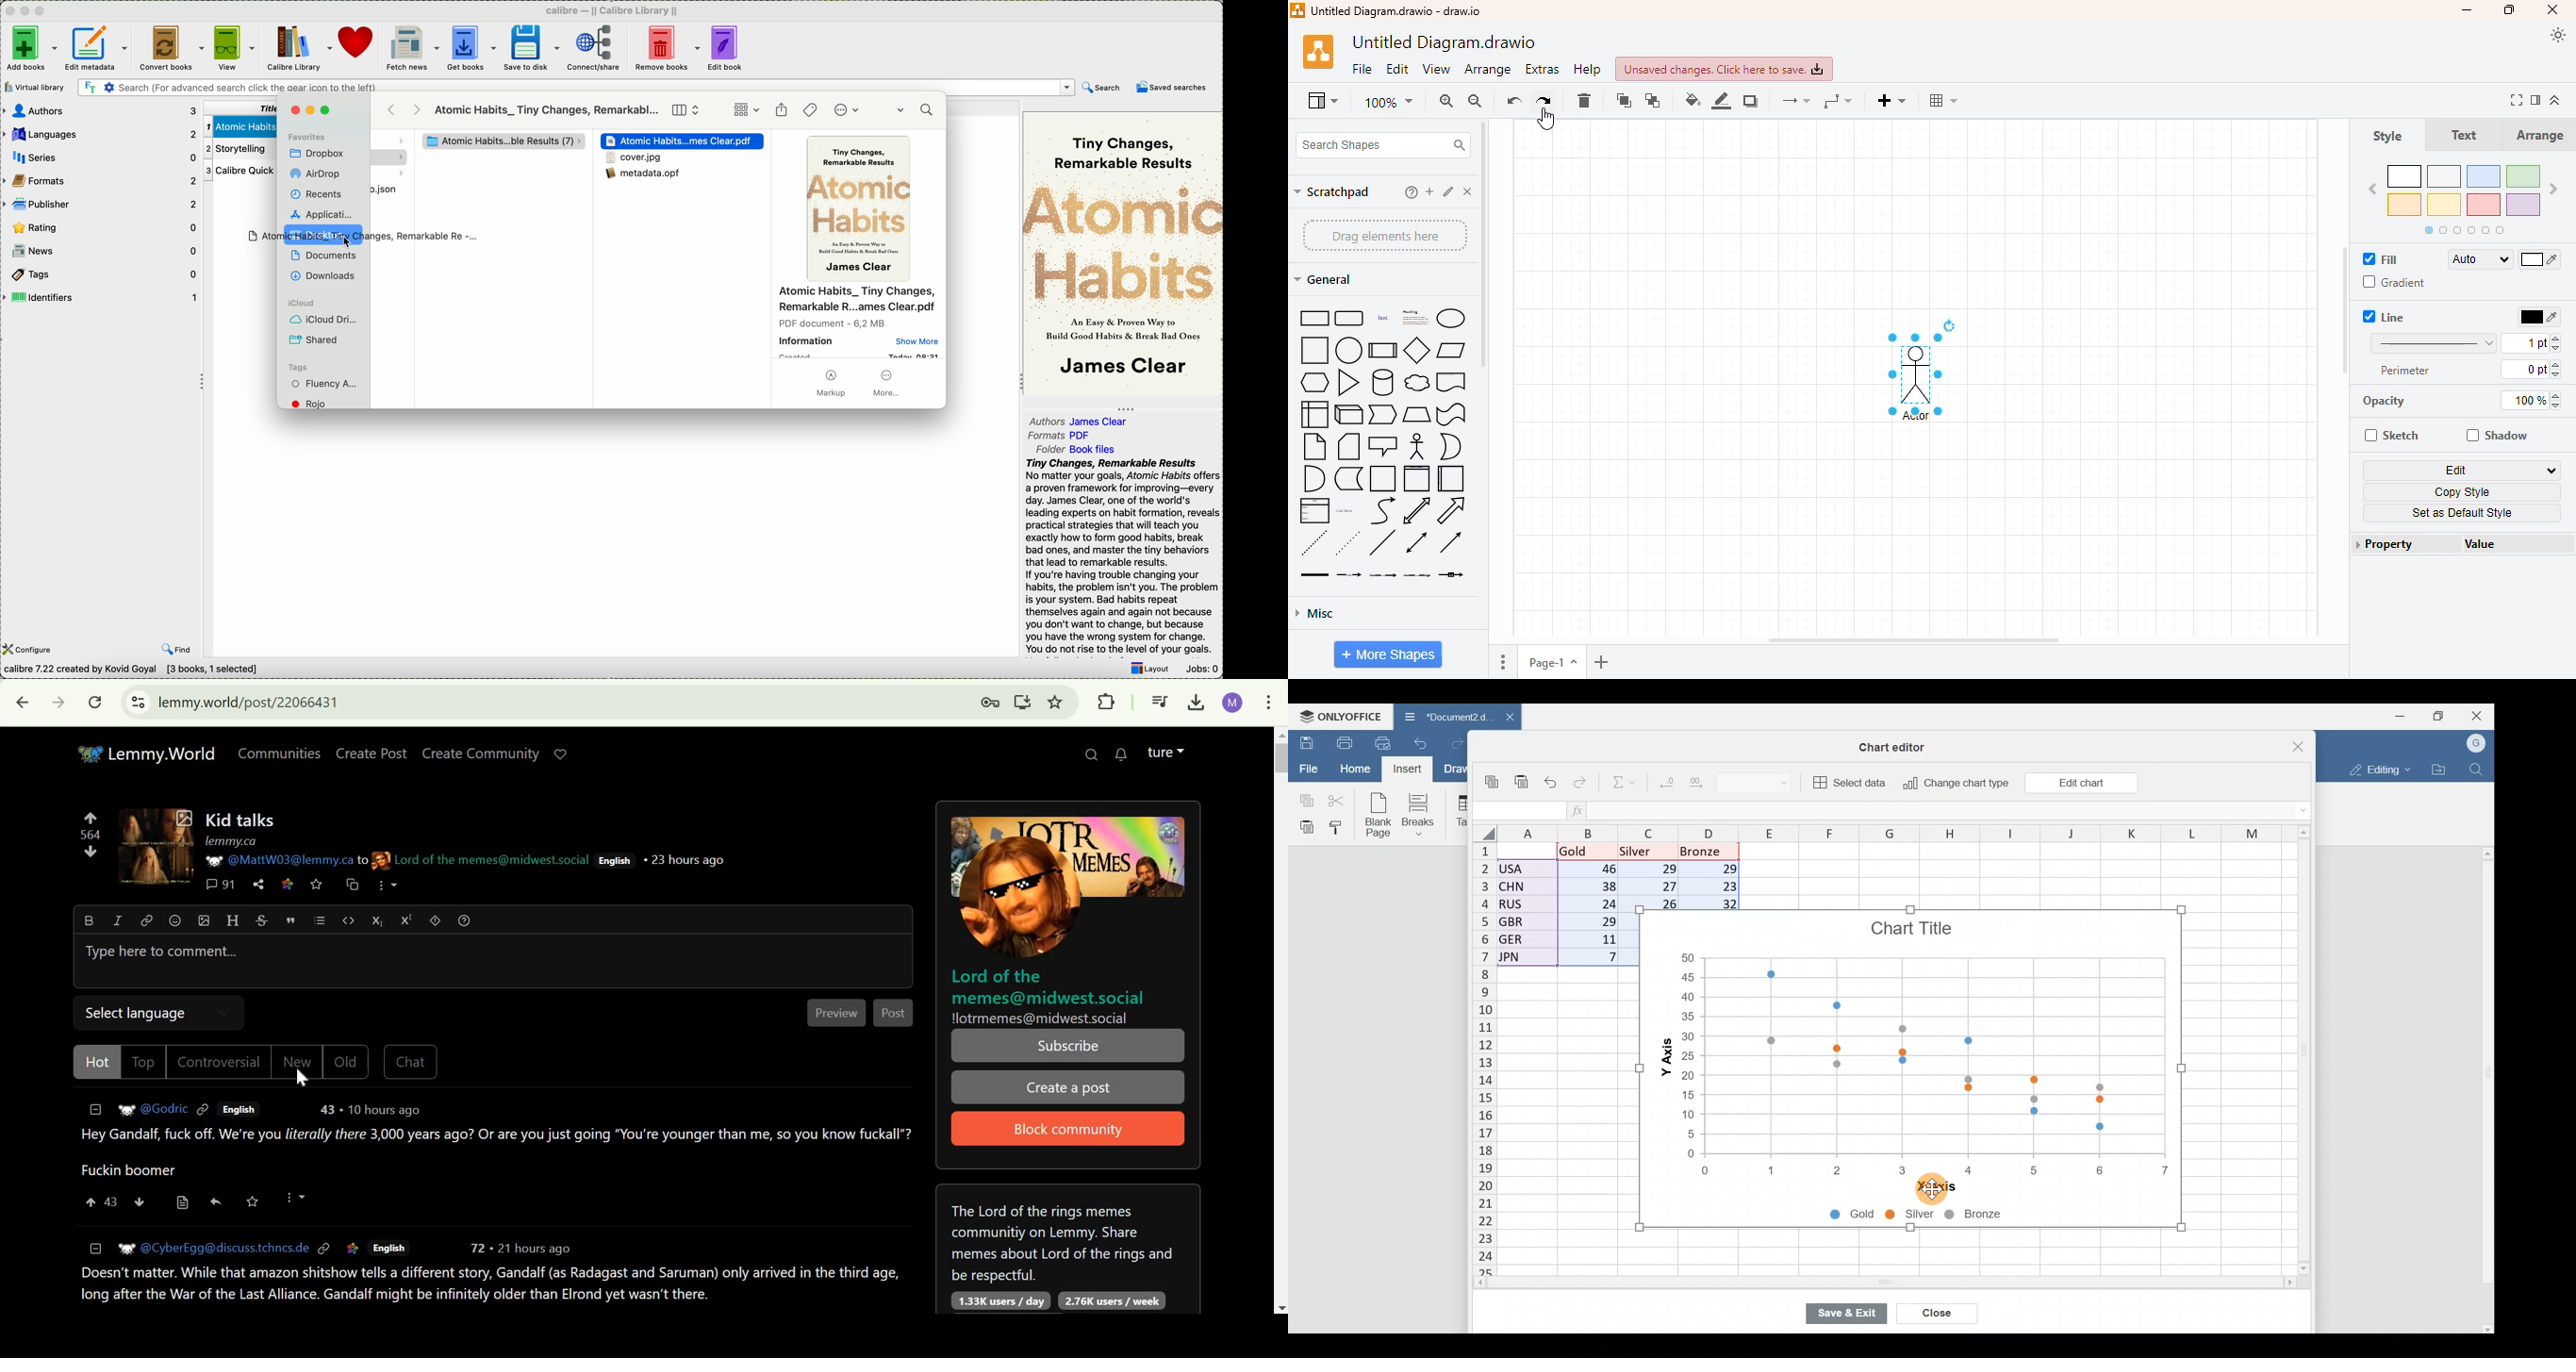  What do you see at coordinates (1796, 101) in the screenshot?
I see `connections` at bounding box center [1796, 101].